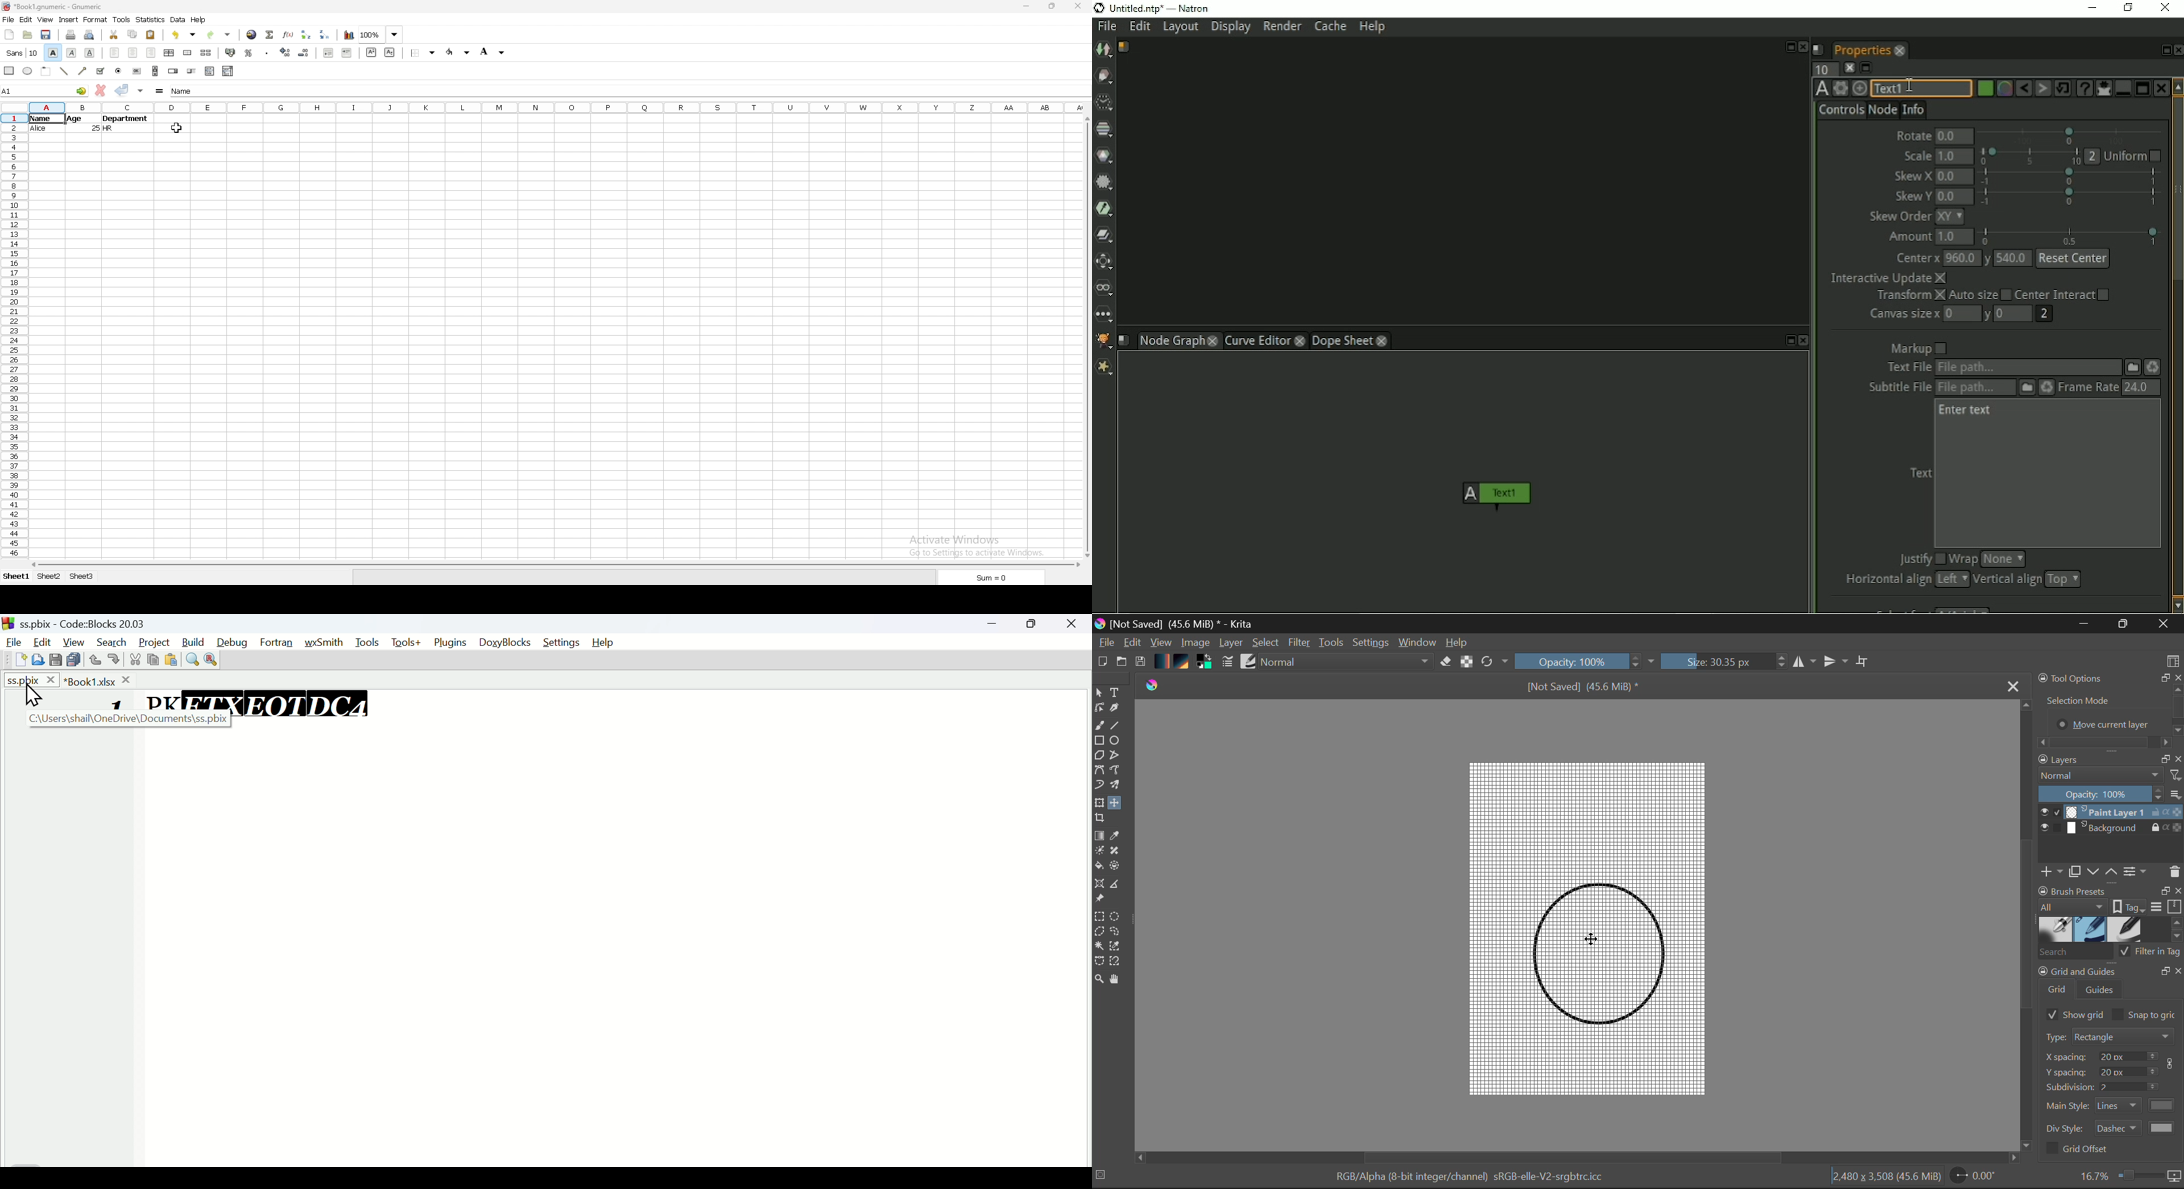  I want to click on percentage, so click(247, 53).